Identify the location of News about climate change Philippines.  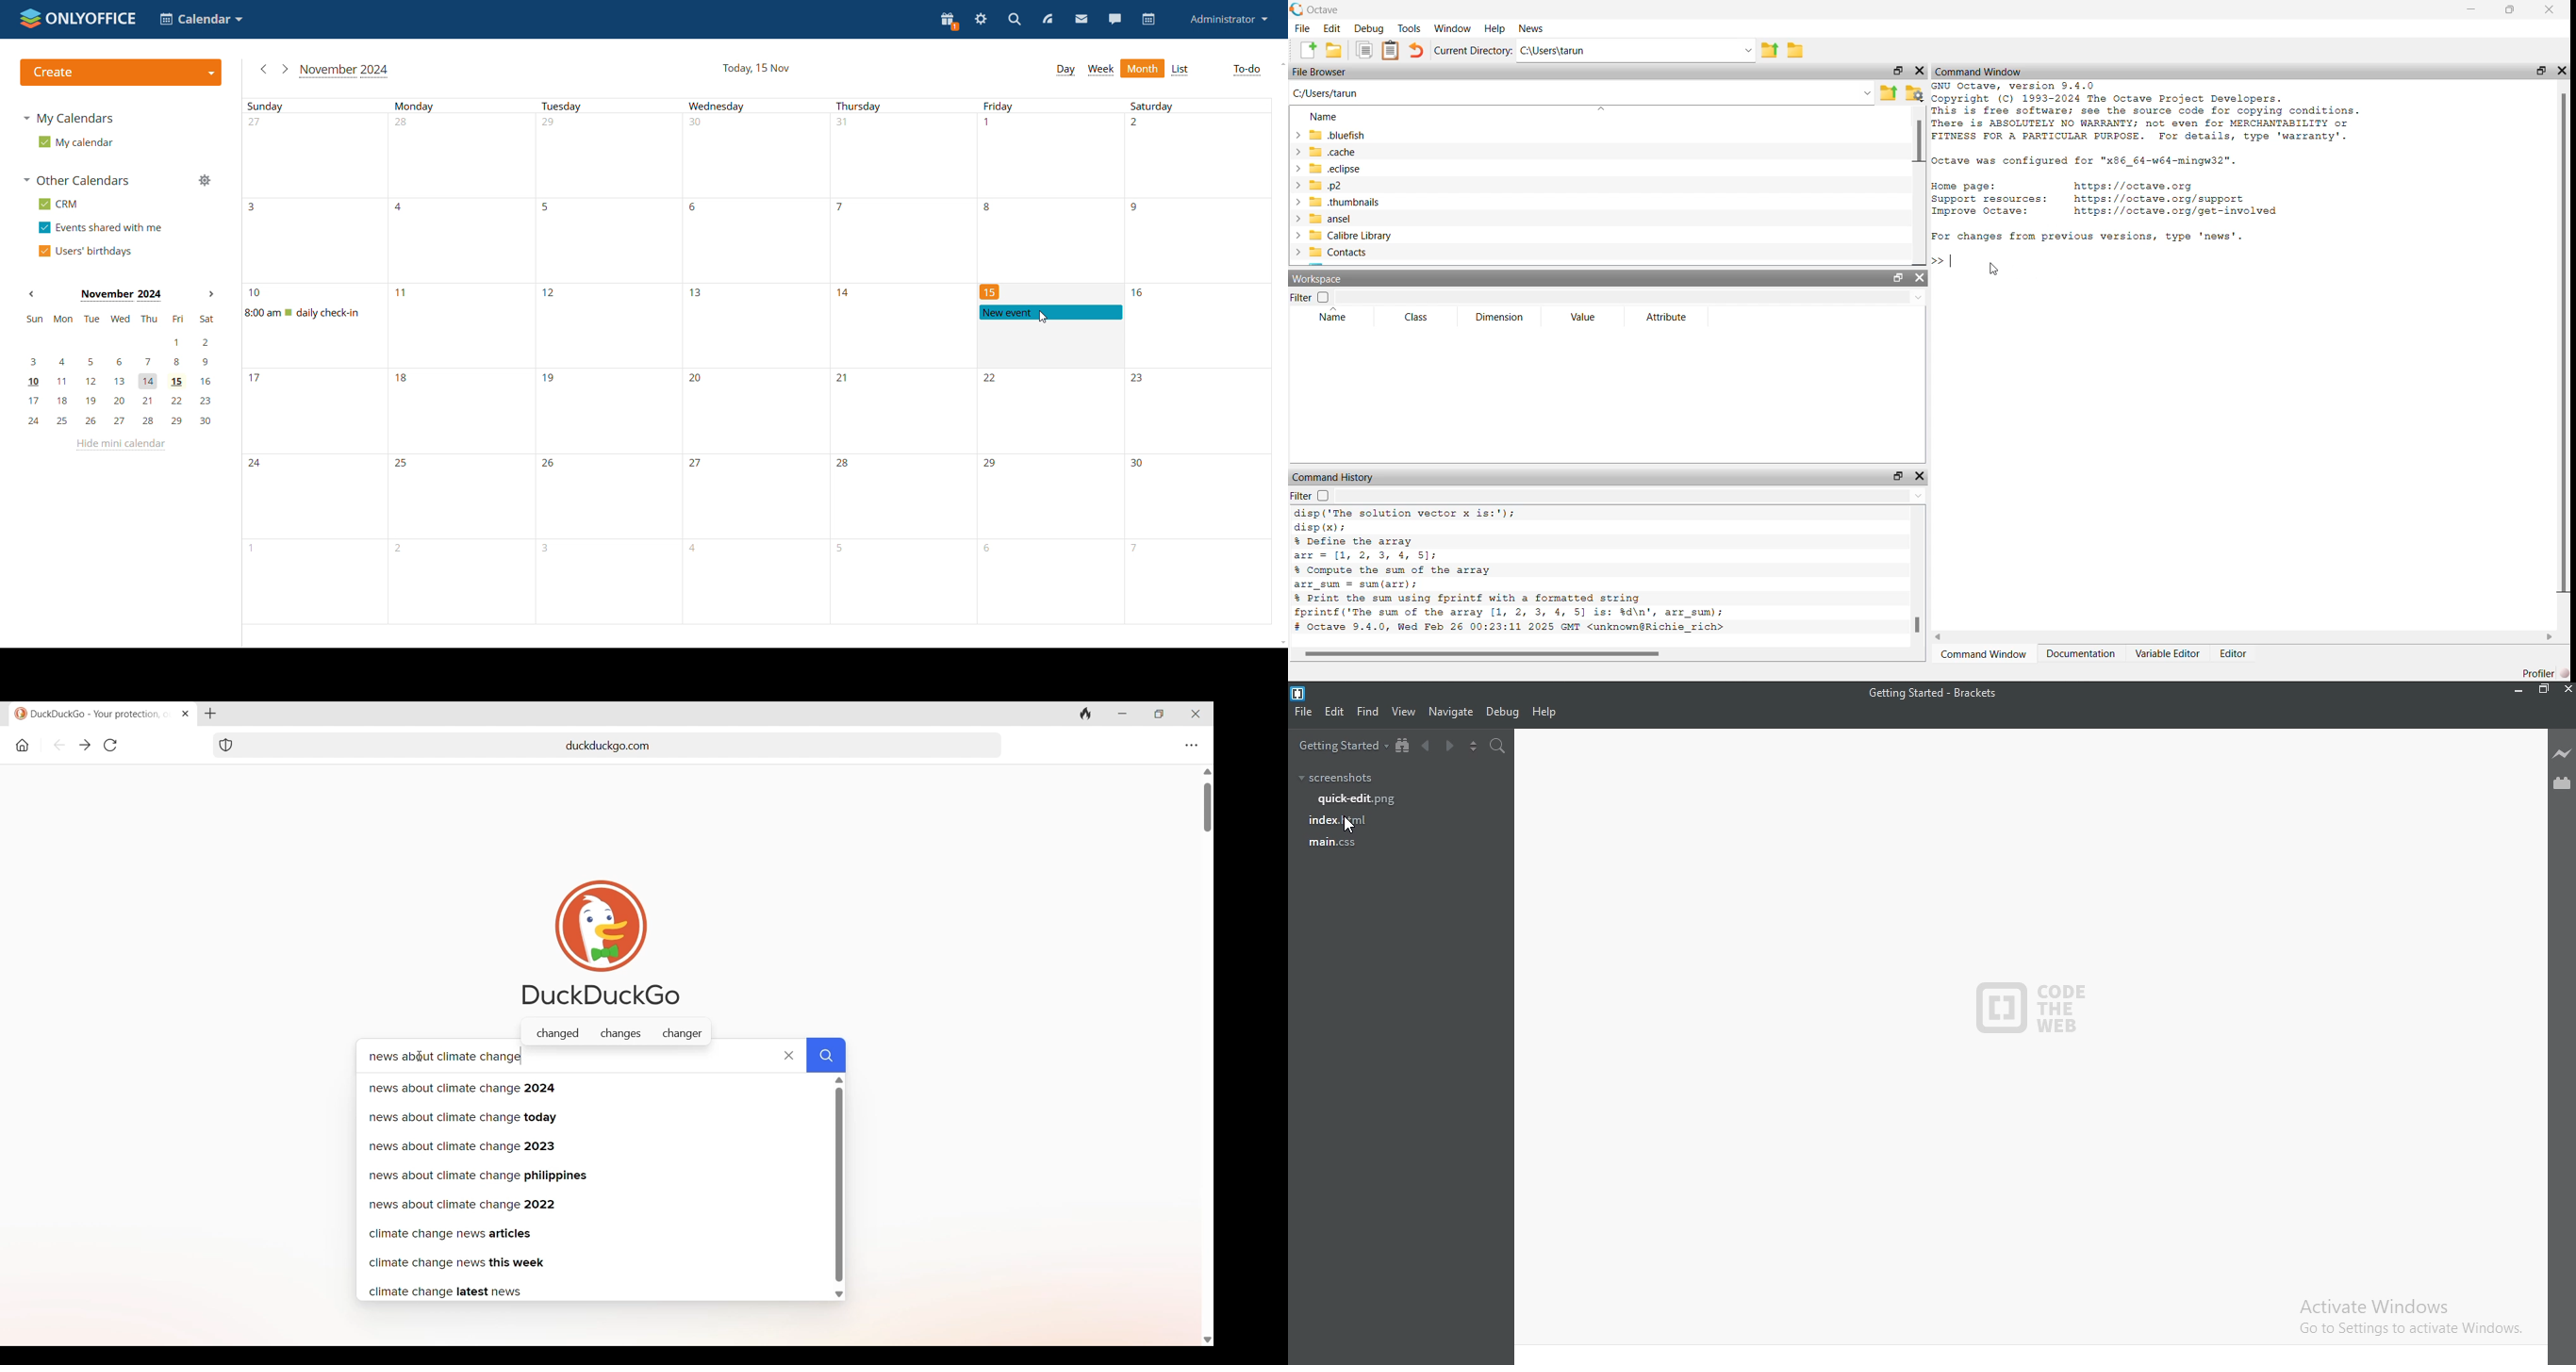
(594, 1175).